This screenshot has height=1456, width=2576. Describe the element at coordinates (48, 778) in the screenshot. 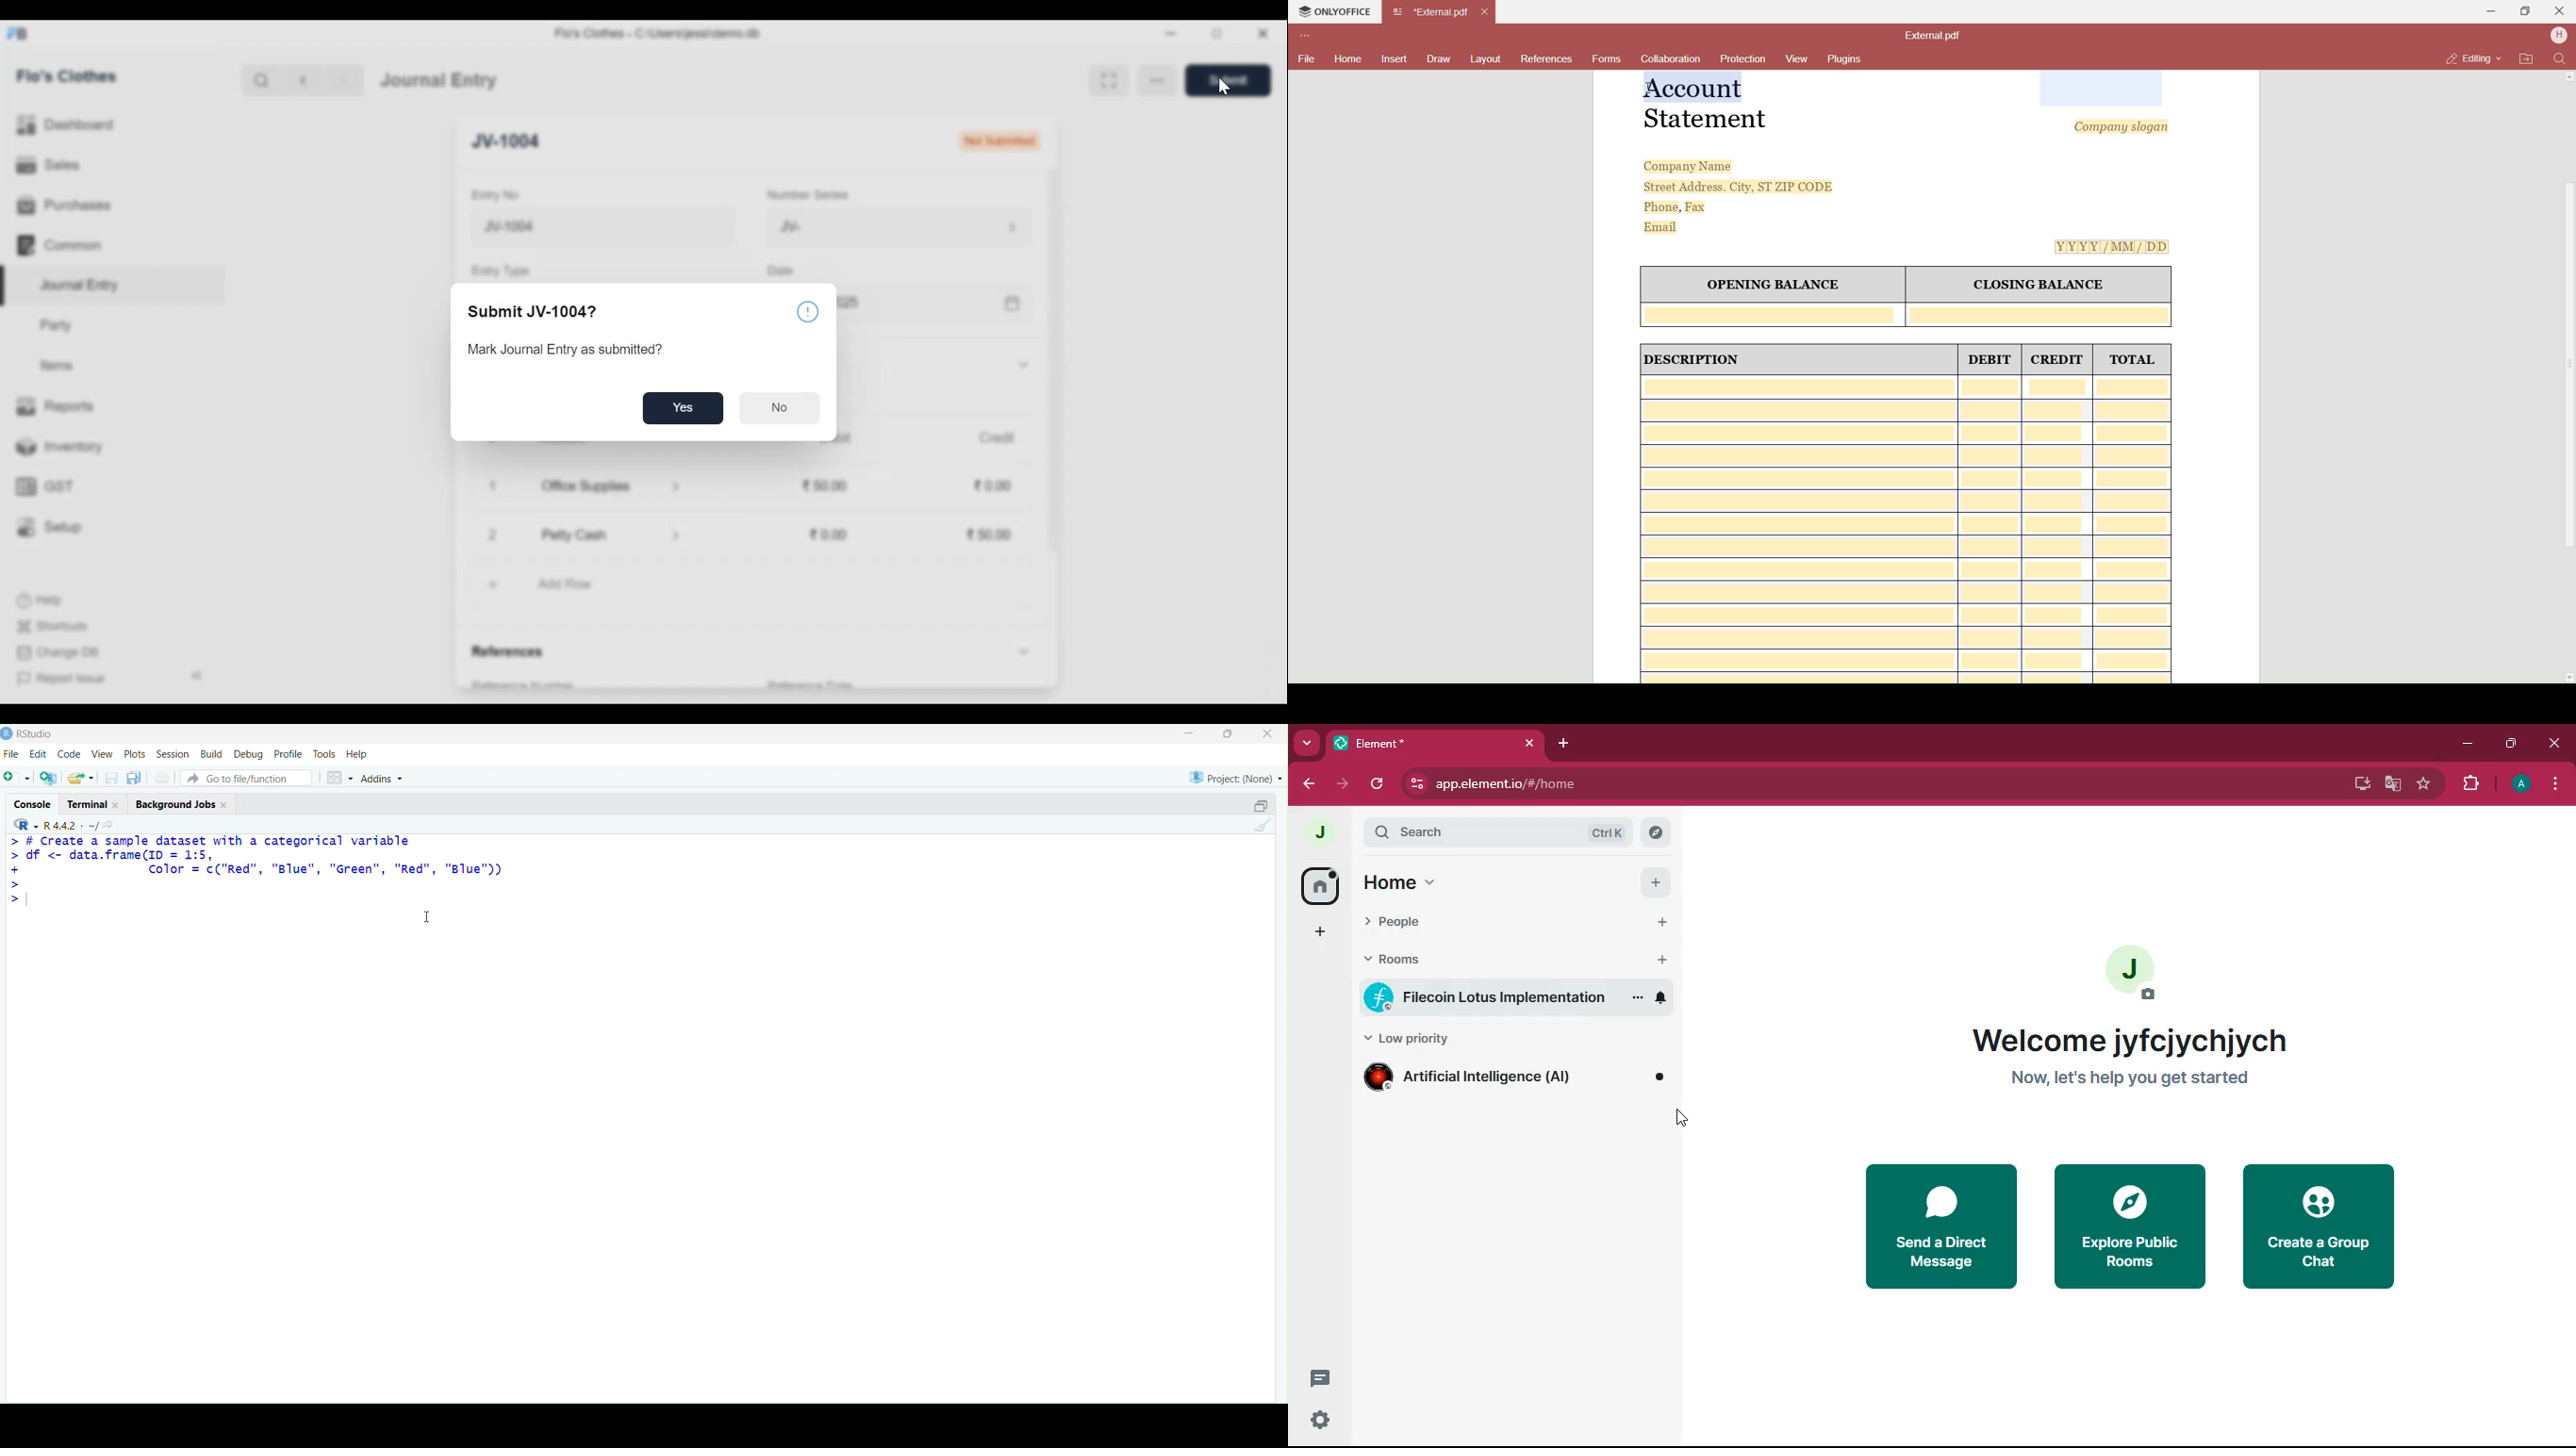

I see `add R file` at that location.